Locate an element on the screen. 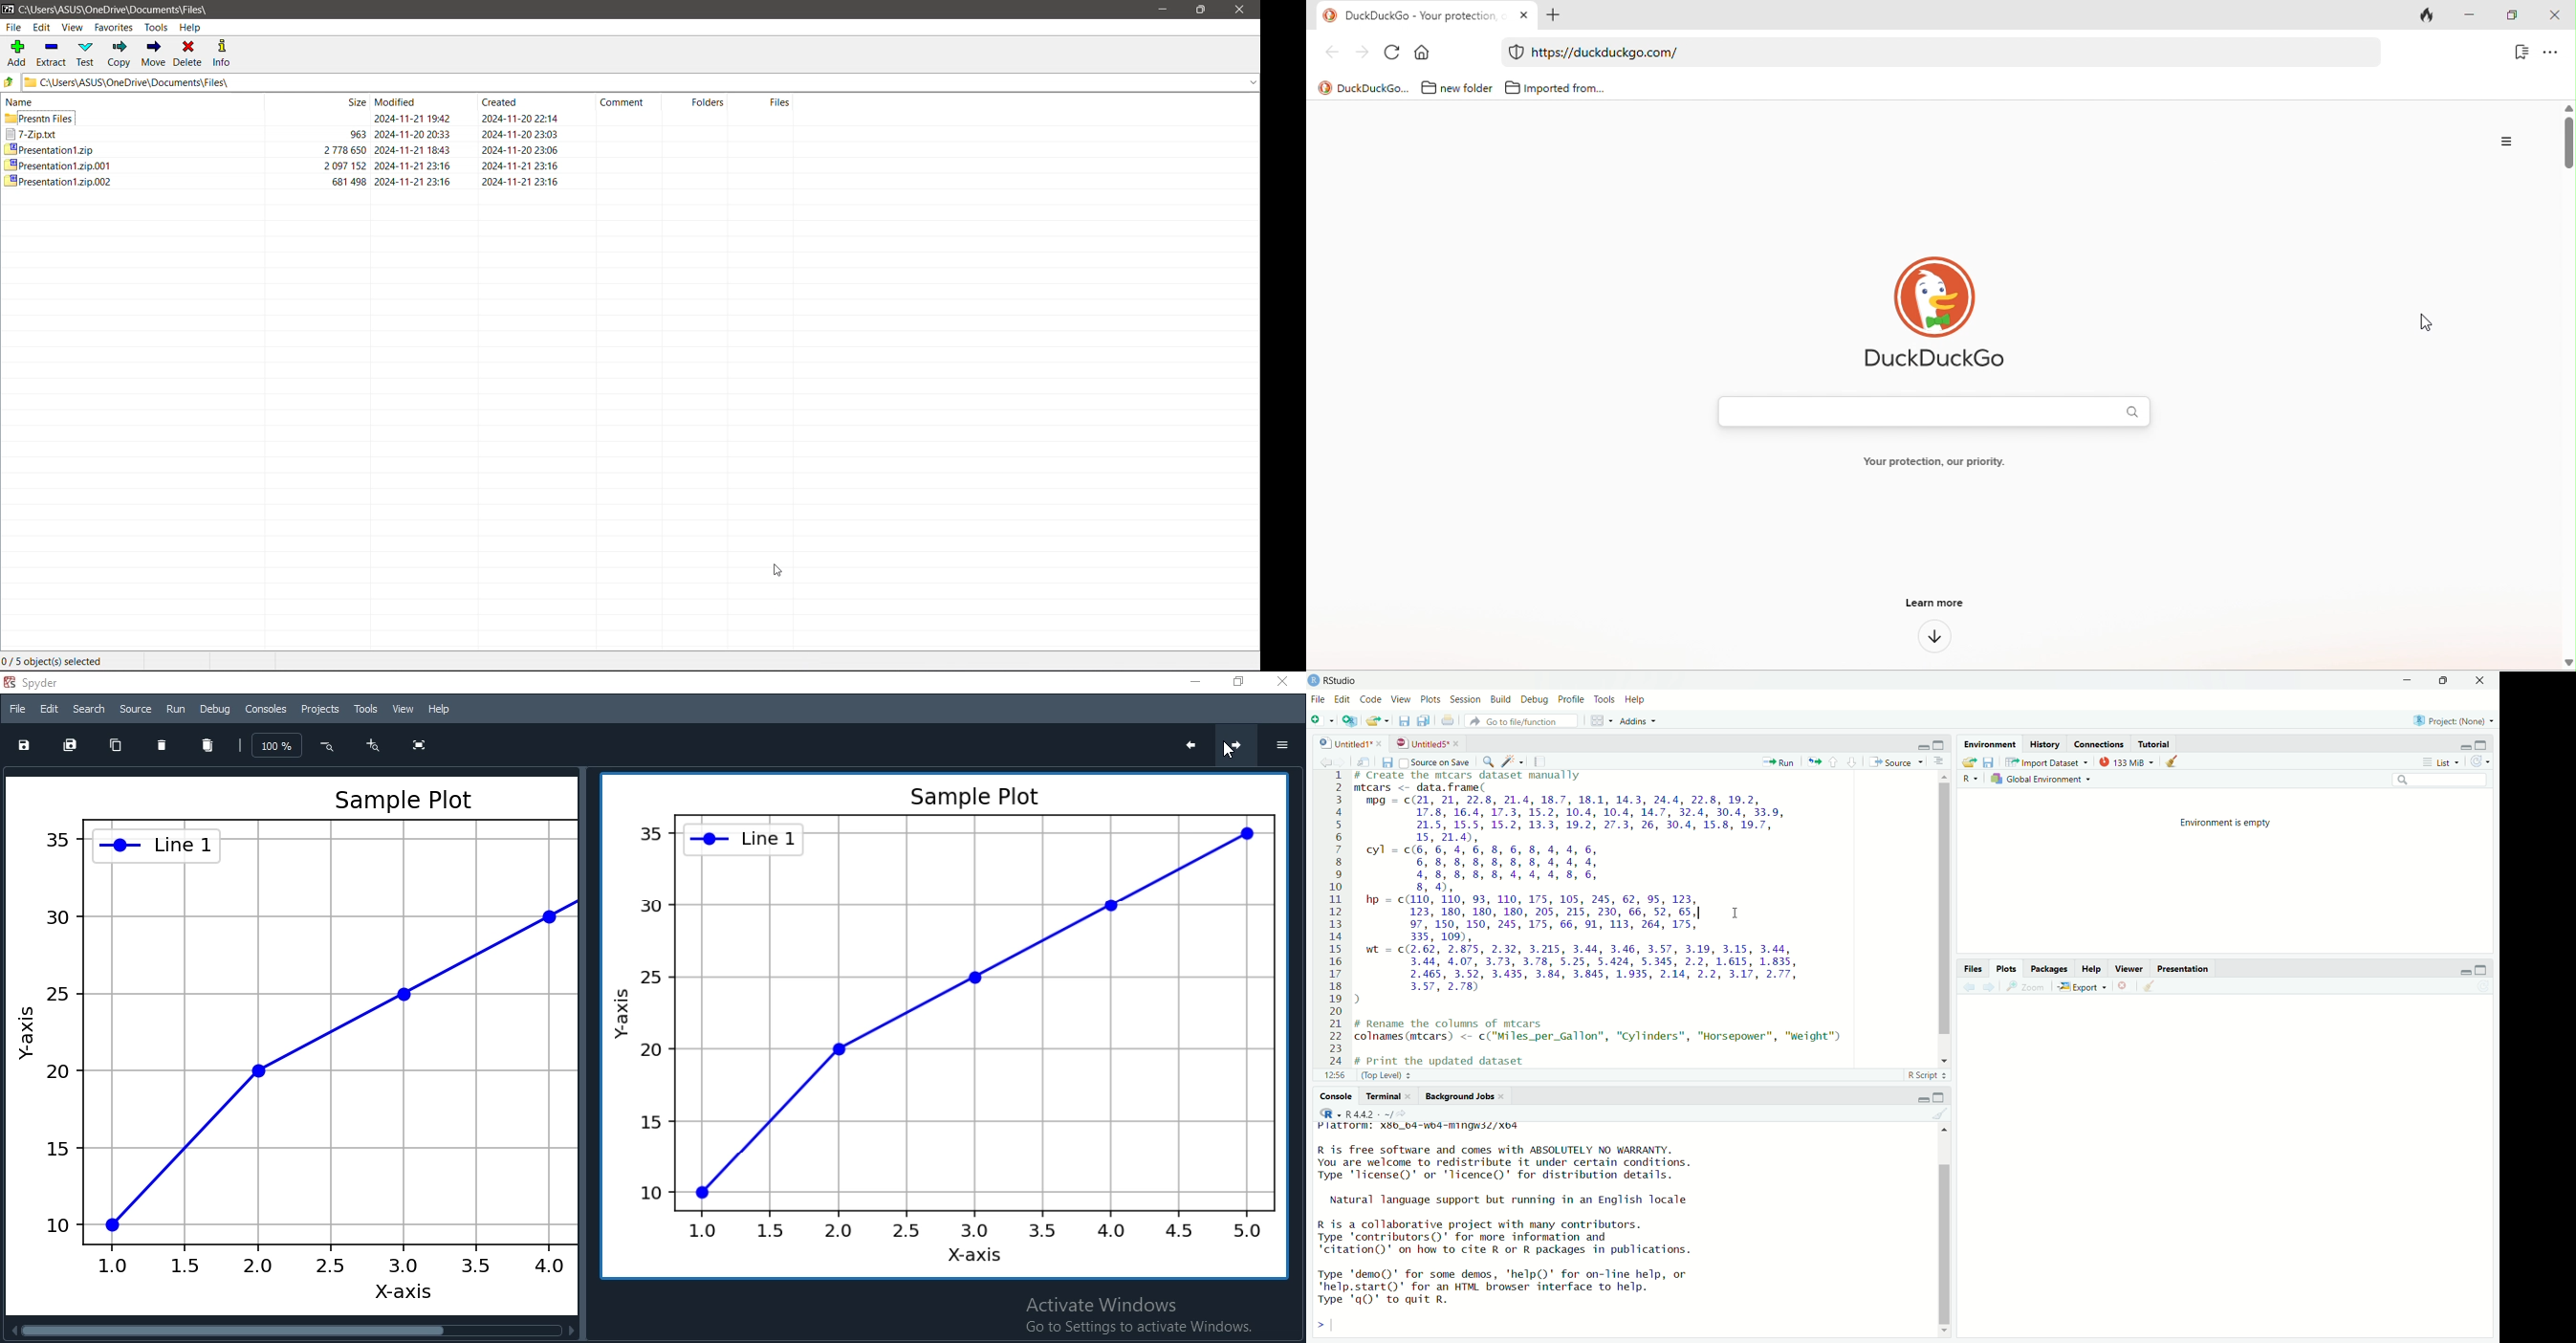  Connections is located at coordinates (2099, 744).